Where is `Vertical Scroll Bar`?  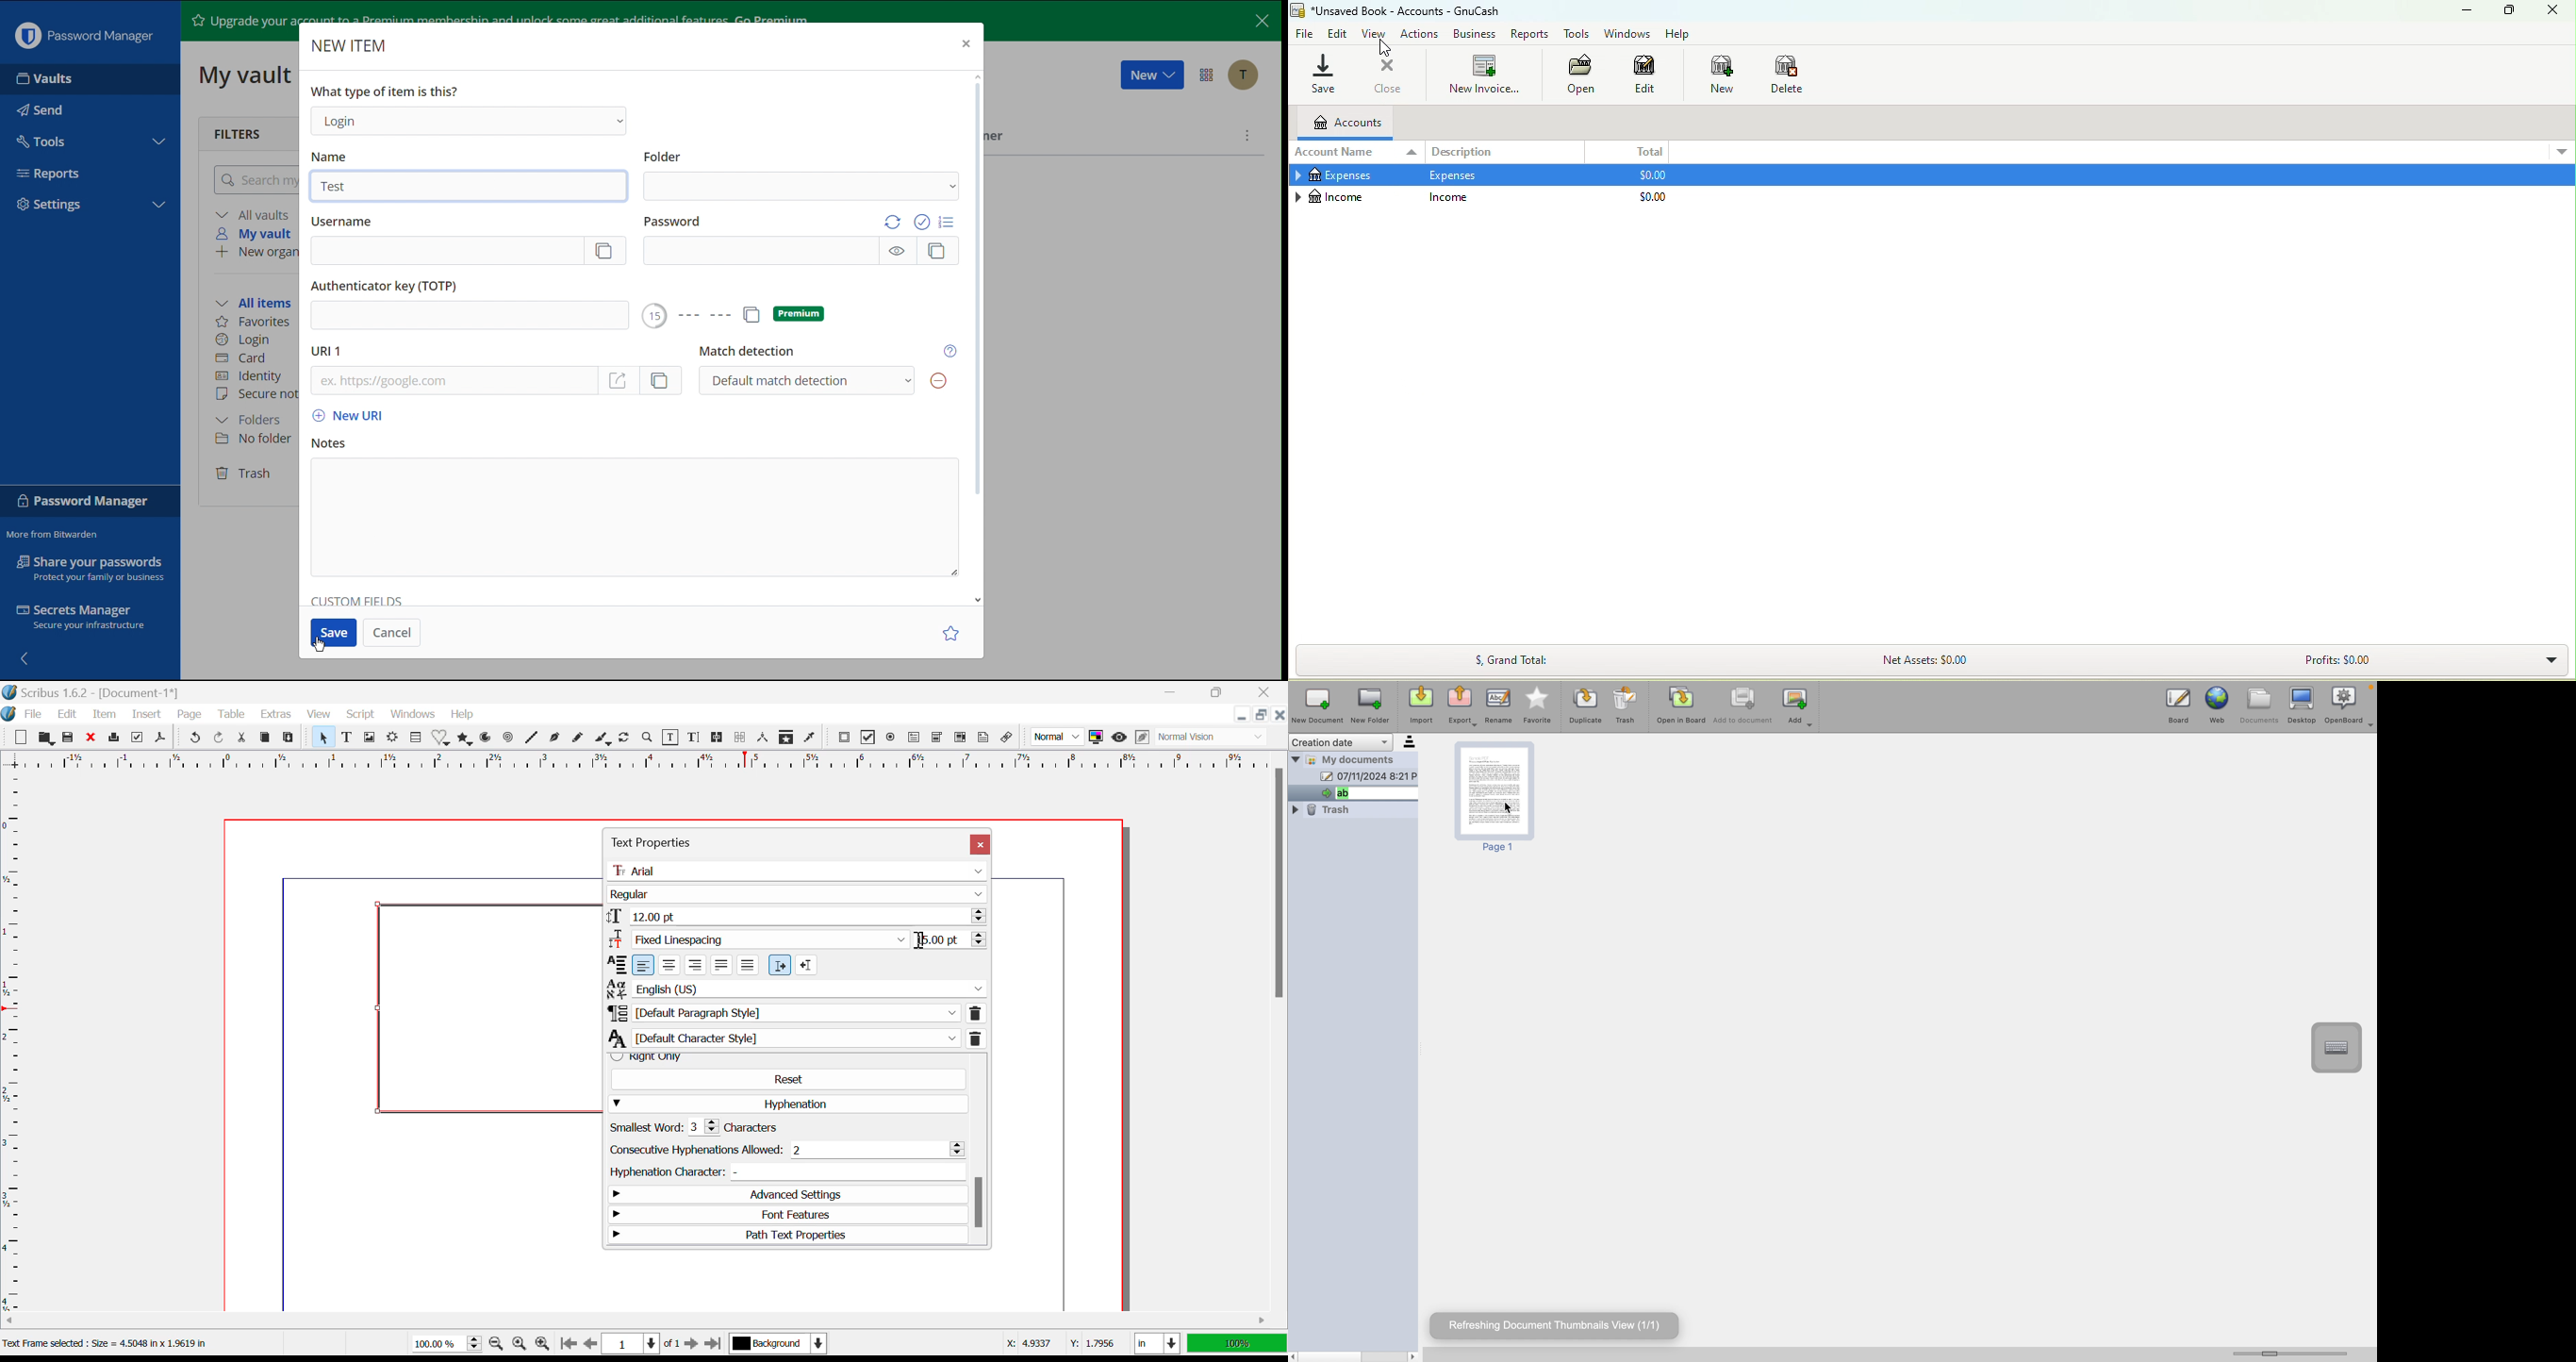
Vertical Scroll Bar is located at coordinates (1277, 1037).